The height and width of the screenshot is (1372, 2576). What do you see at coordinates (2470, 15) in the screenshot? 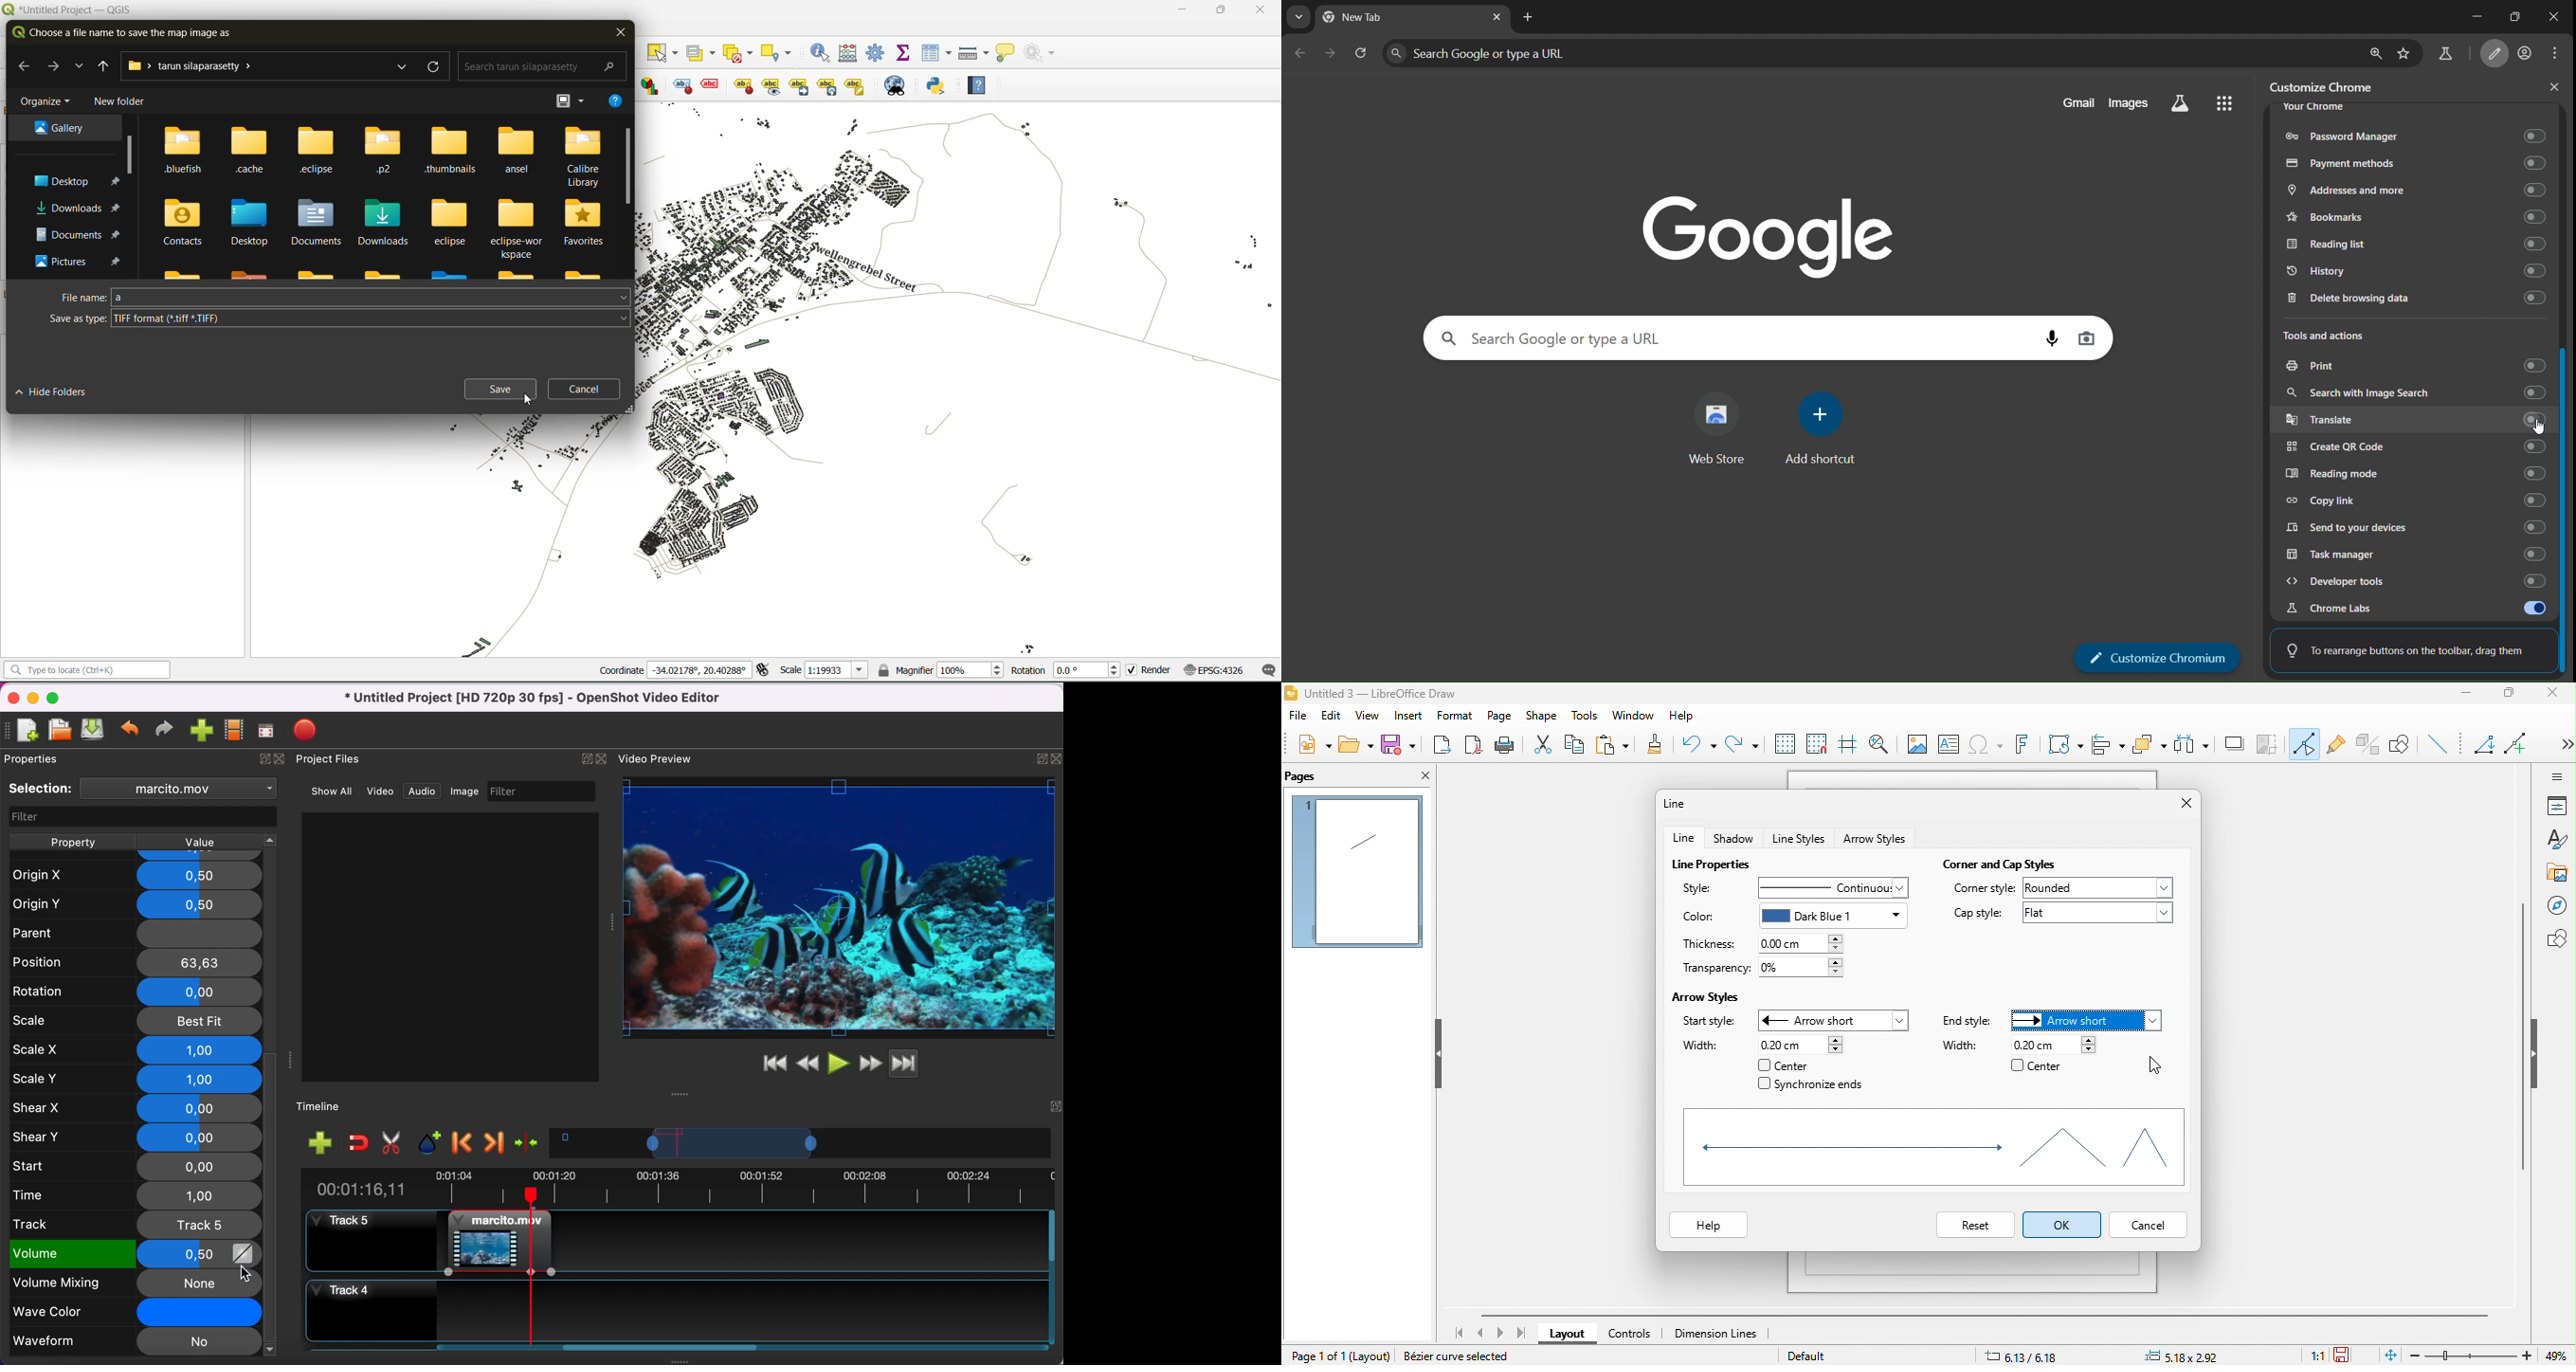
I see `minimize` at bounding box center [2470, 15].